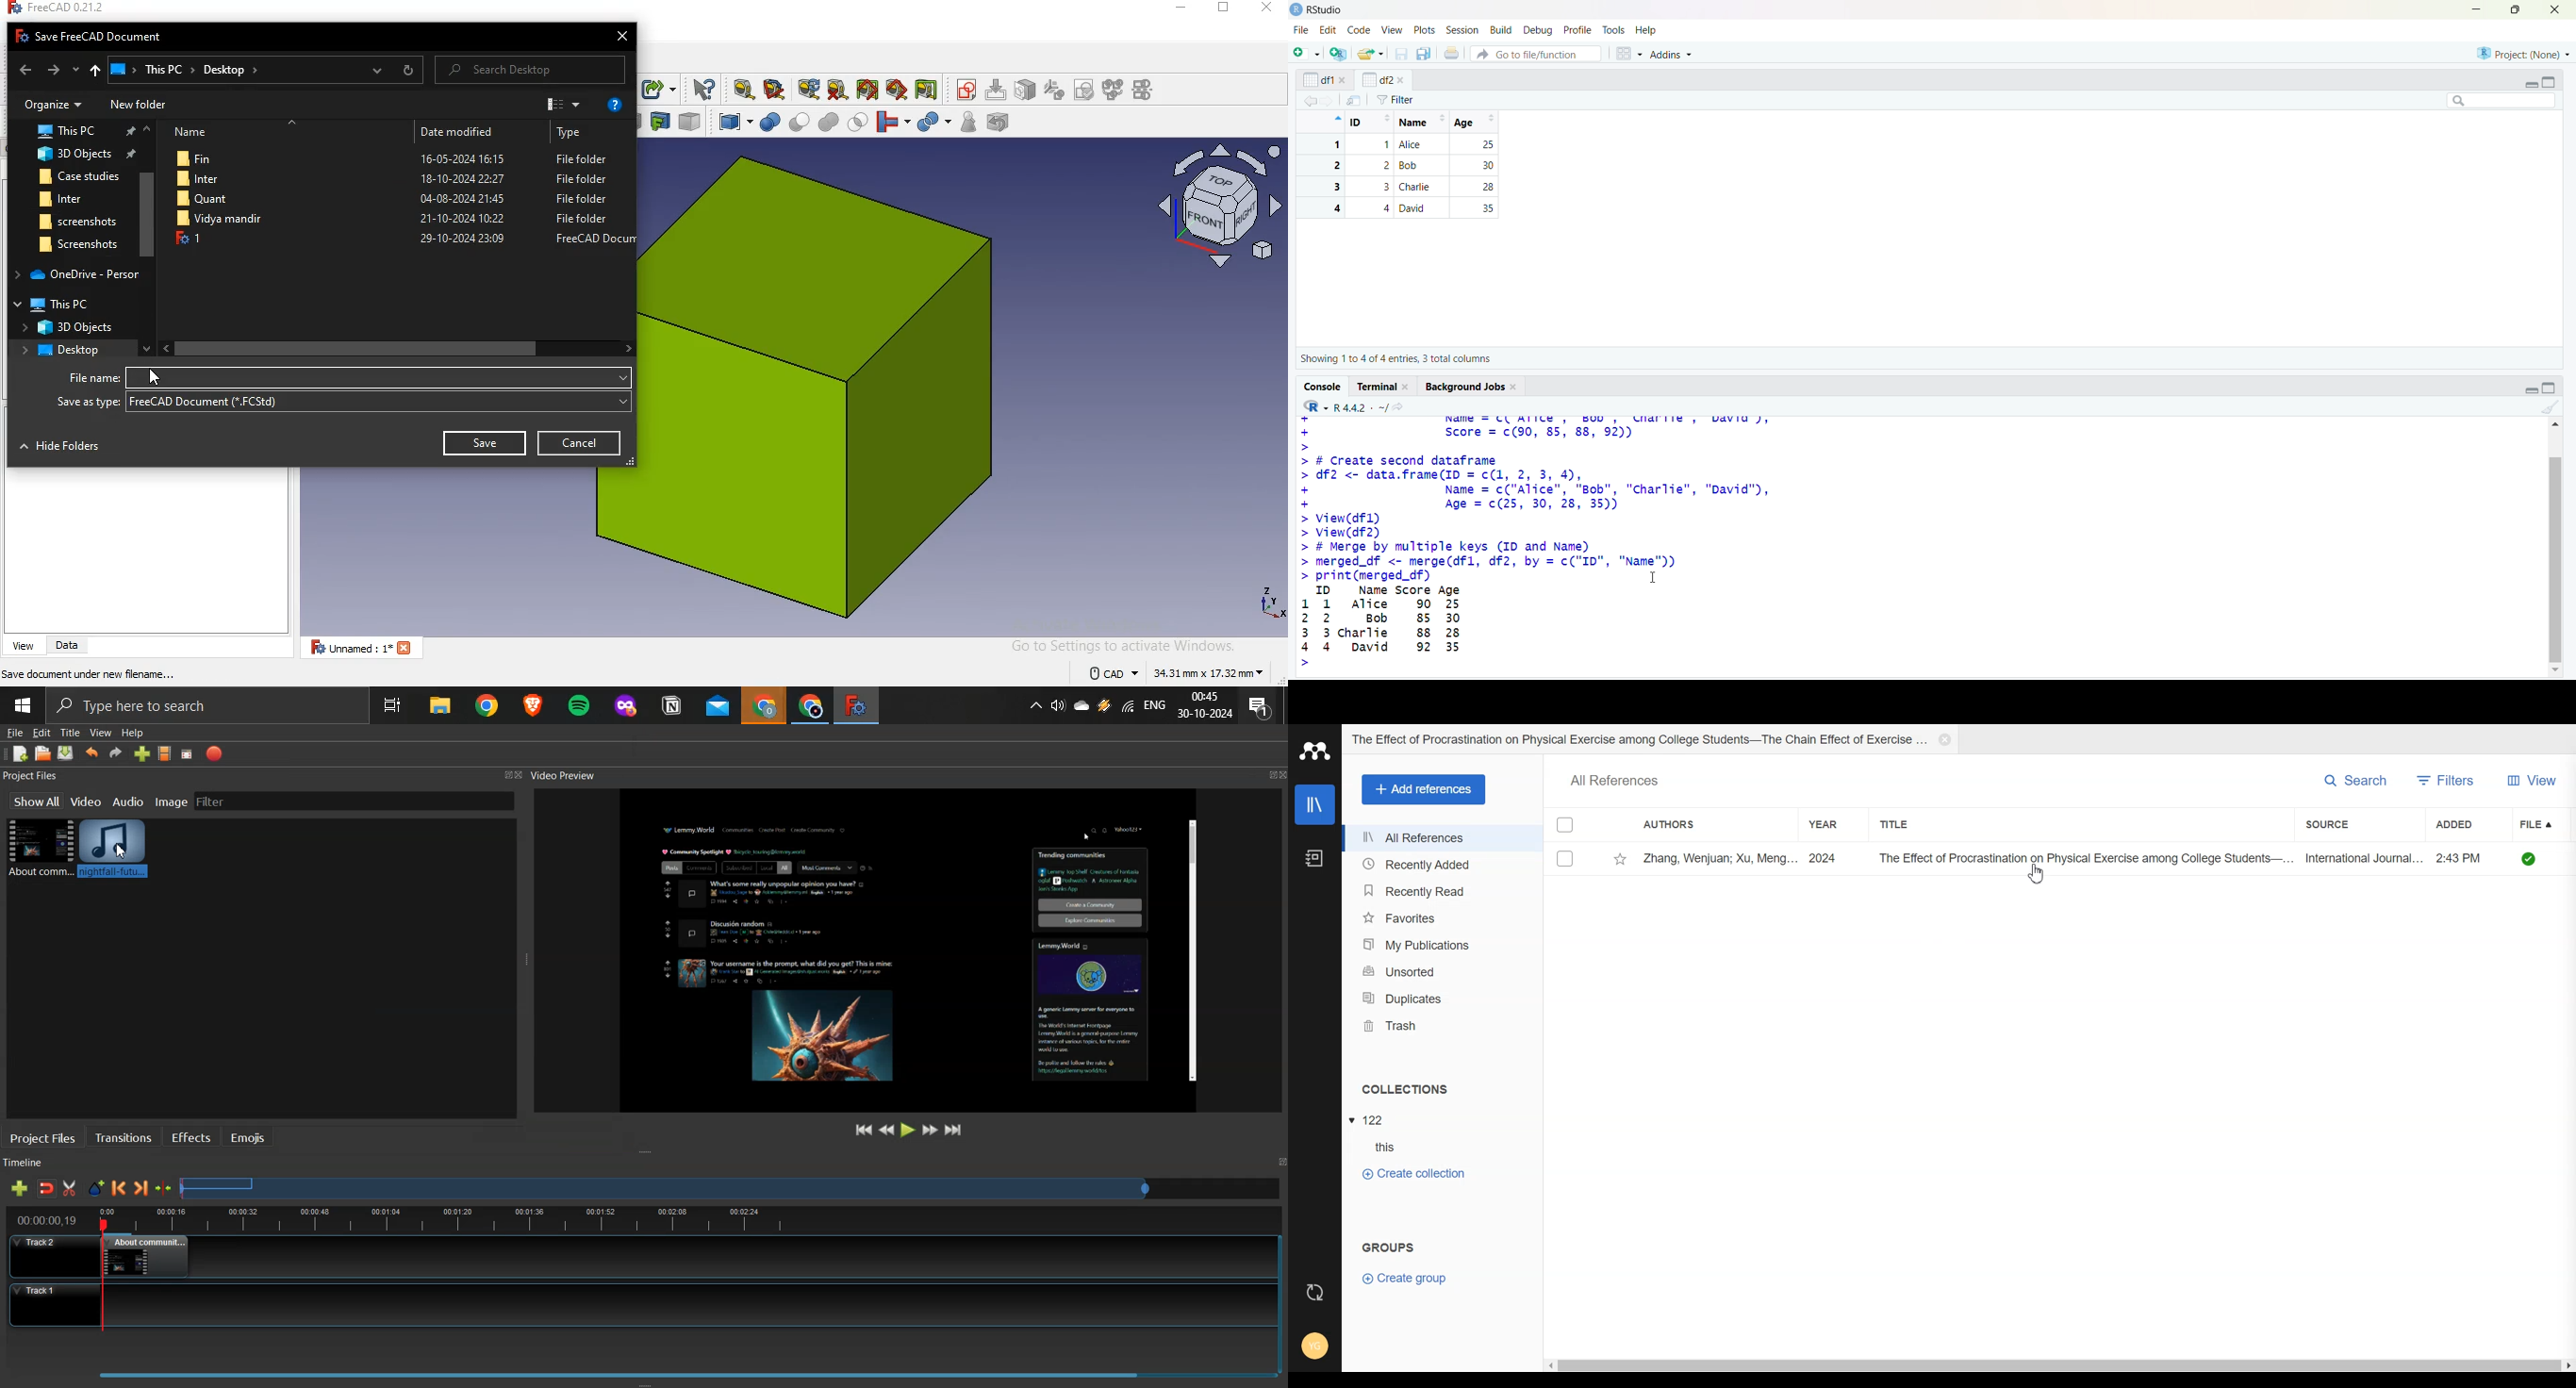 The width and height of the screenshot is (2576, 1400). Describe the element at coordinates (71, 350) in the screenshot. I see `desktop` at that location.